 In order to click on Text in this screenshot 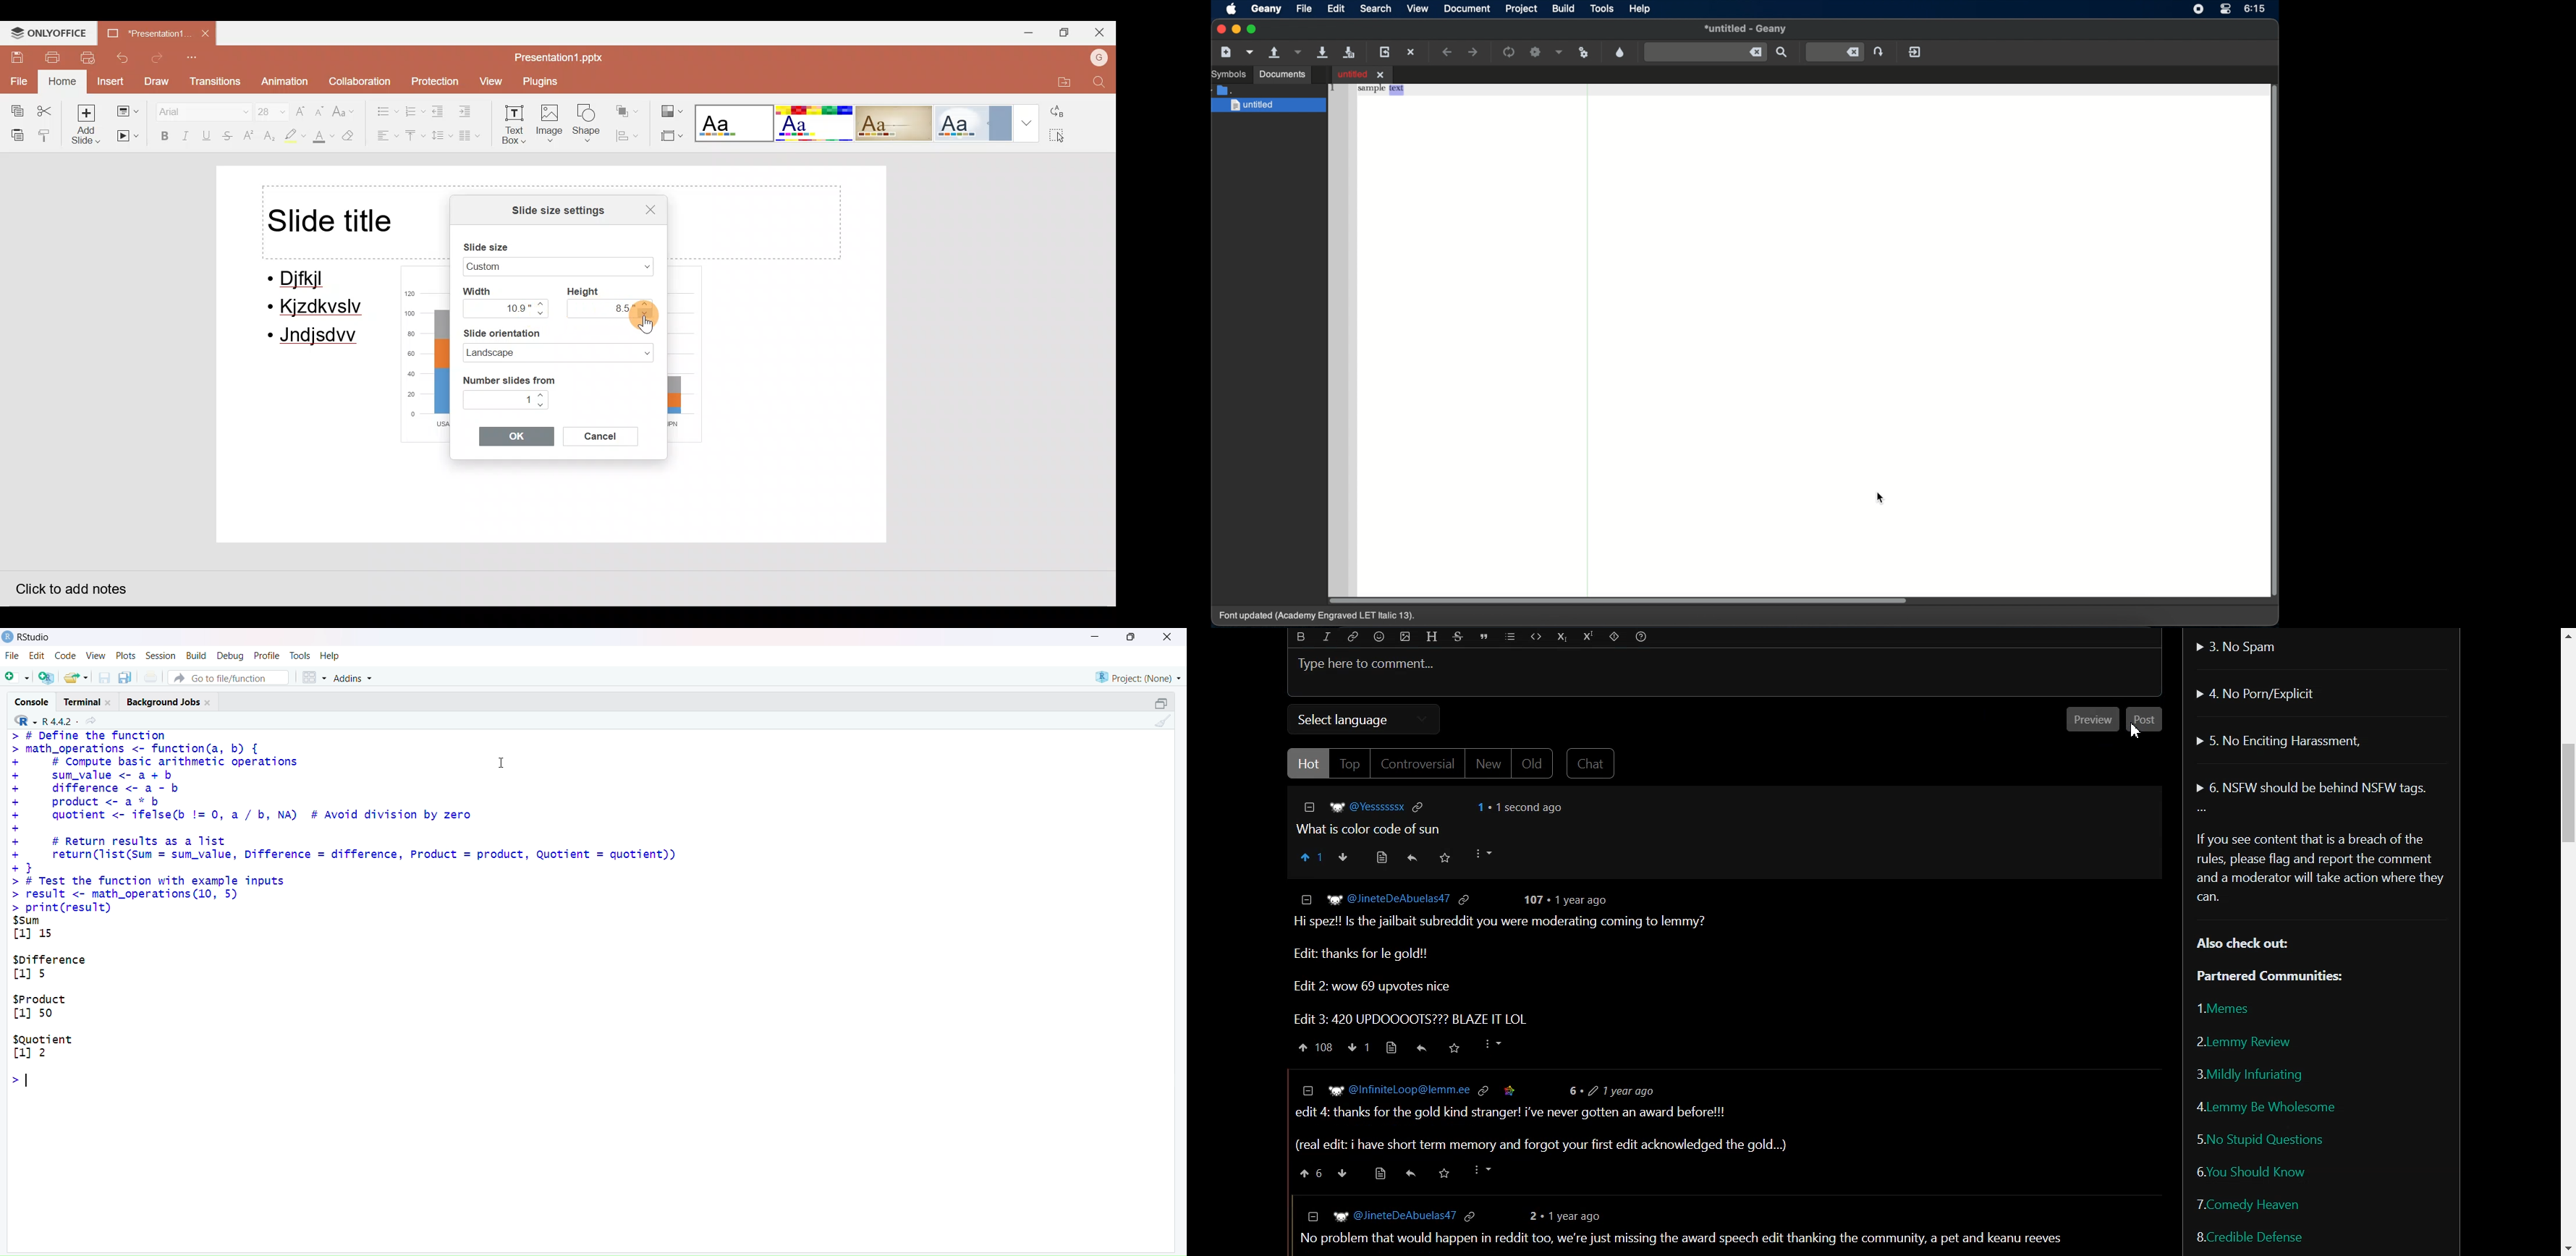, I will do `click(1520, 807)`.